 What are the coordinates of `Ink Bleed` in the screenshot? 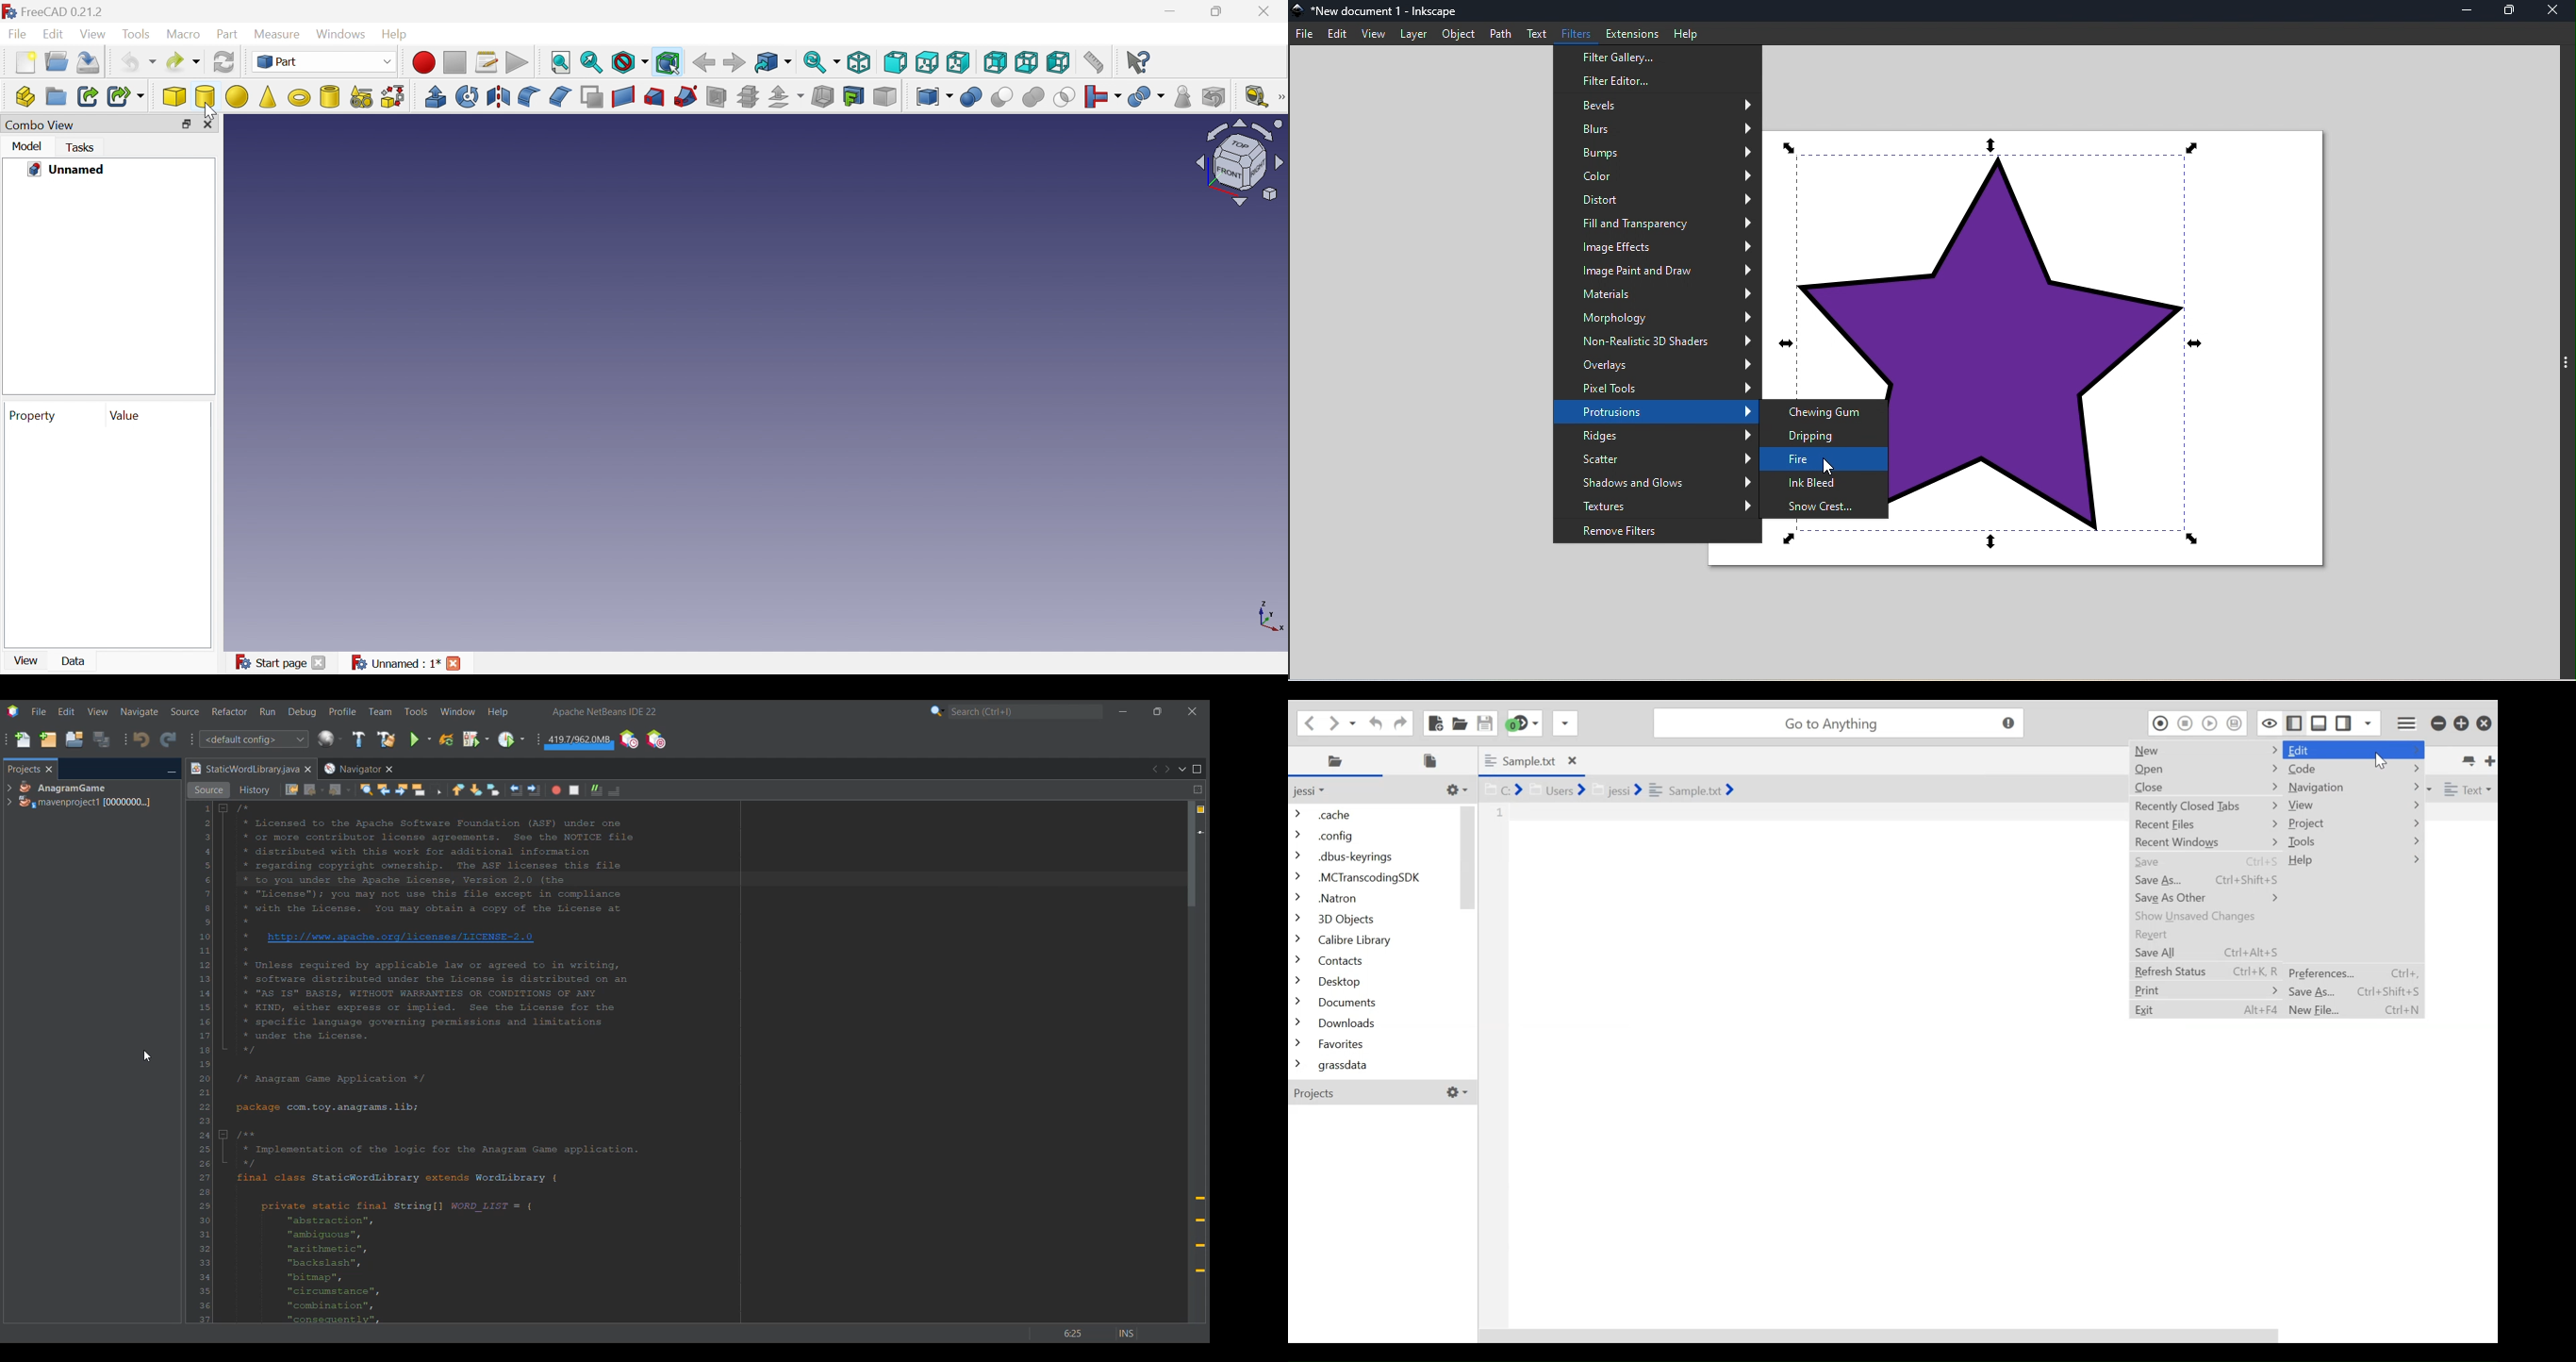 It's located at (1825, 485).